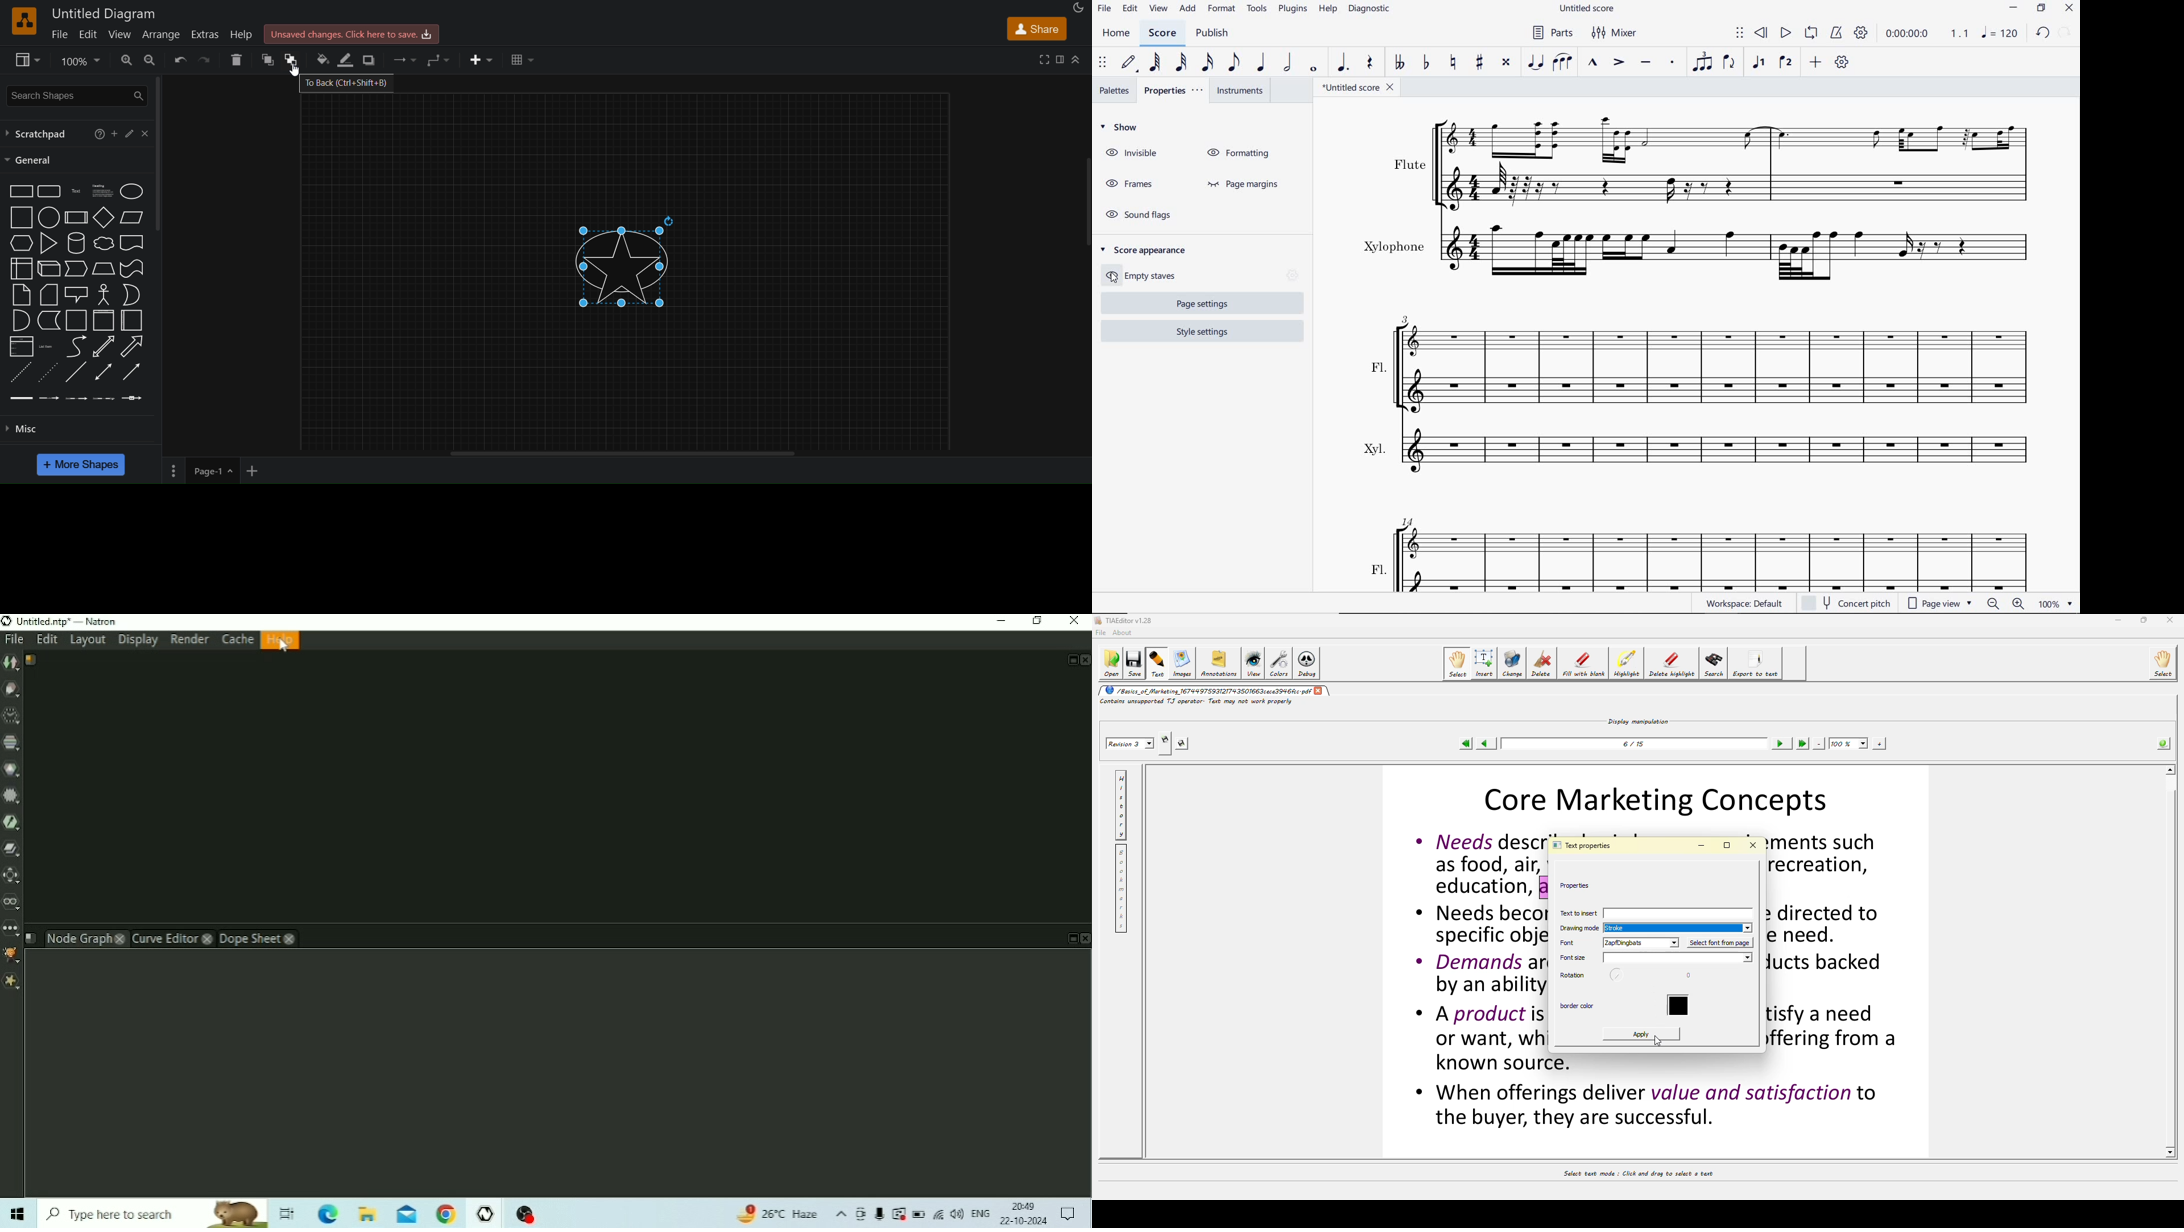  What do you see at coordinates (1862, 34) in the screenshot?
I see `PLAYBACK SETTINGS` at bounding box center [1862, 34].